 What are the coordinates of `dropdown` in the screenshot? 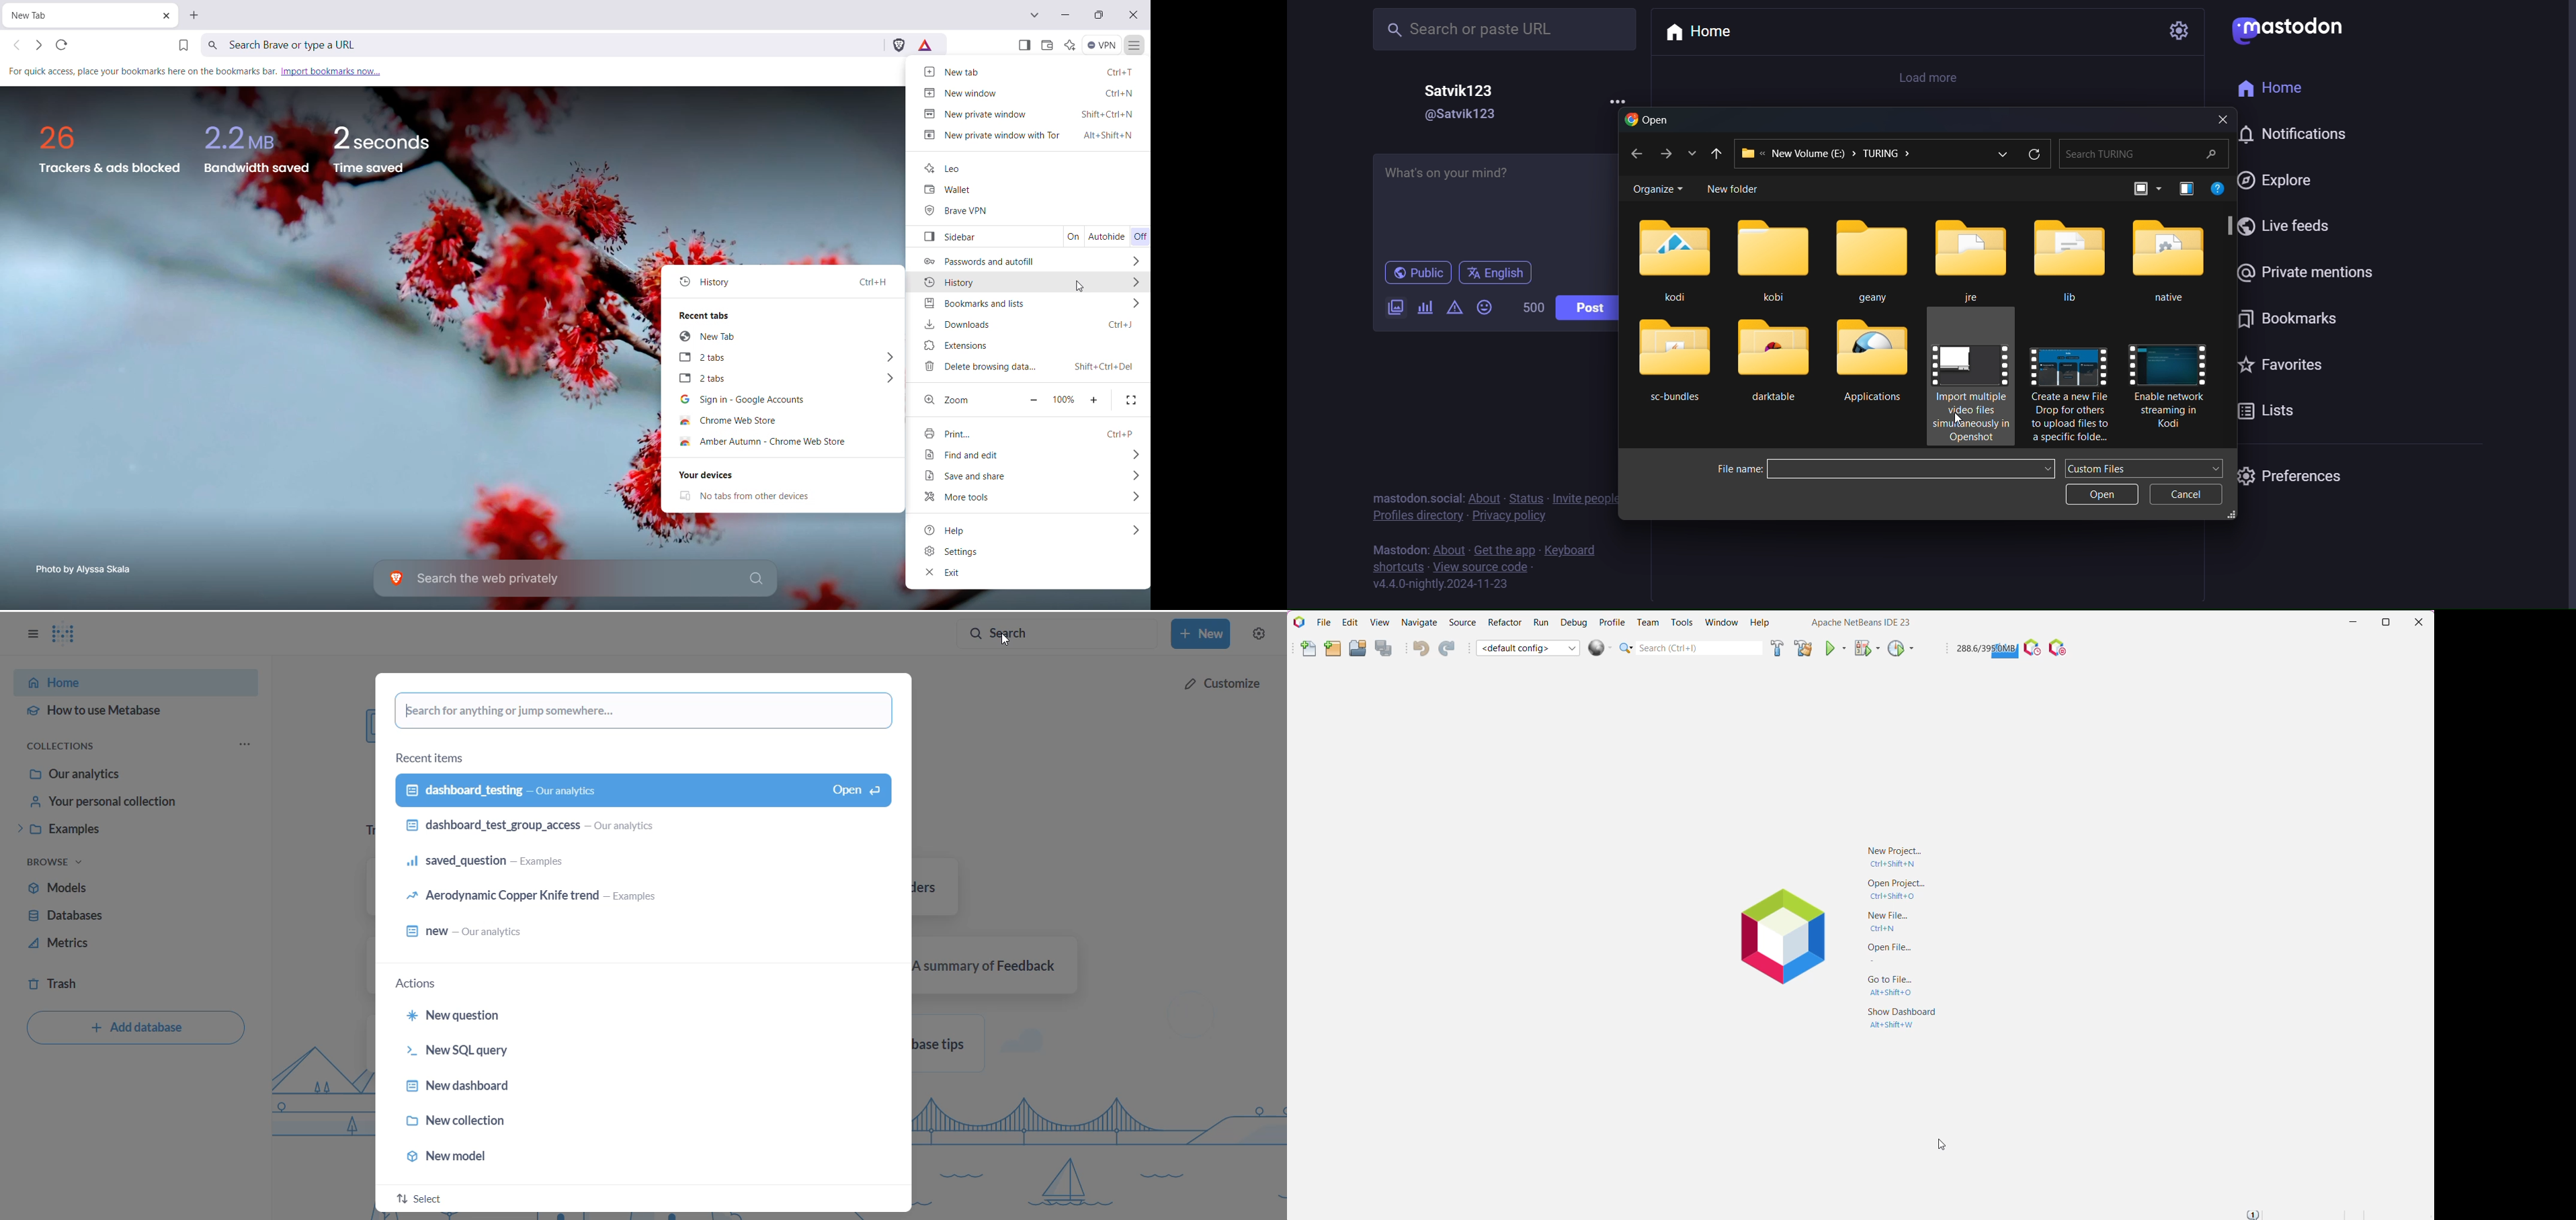 It's located at (2003, 156).